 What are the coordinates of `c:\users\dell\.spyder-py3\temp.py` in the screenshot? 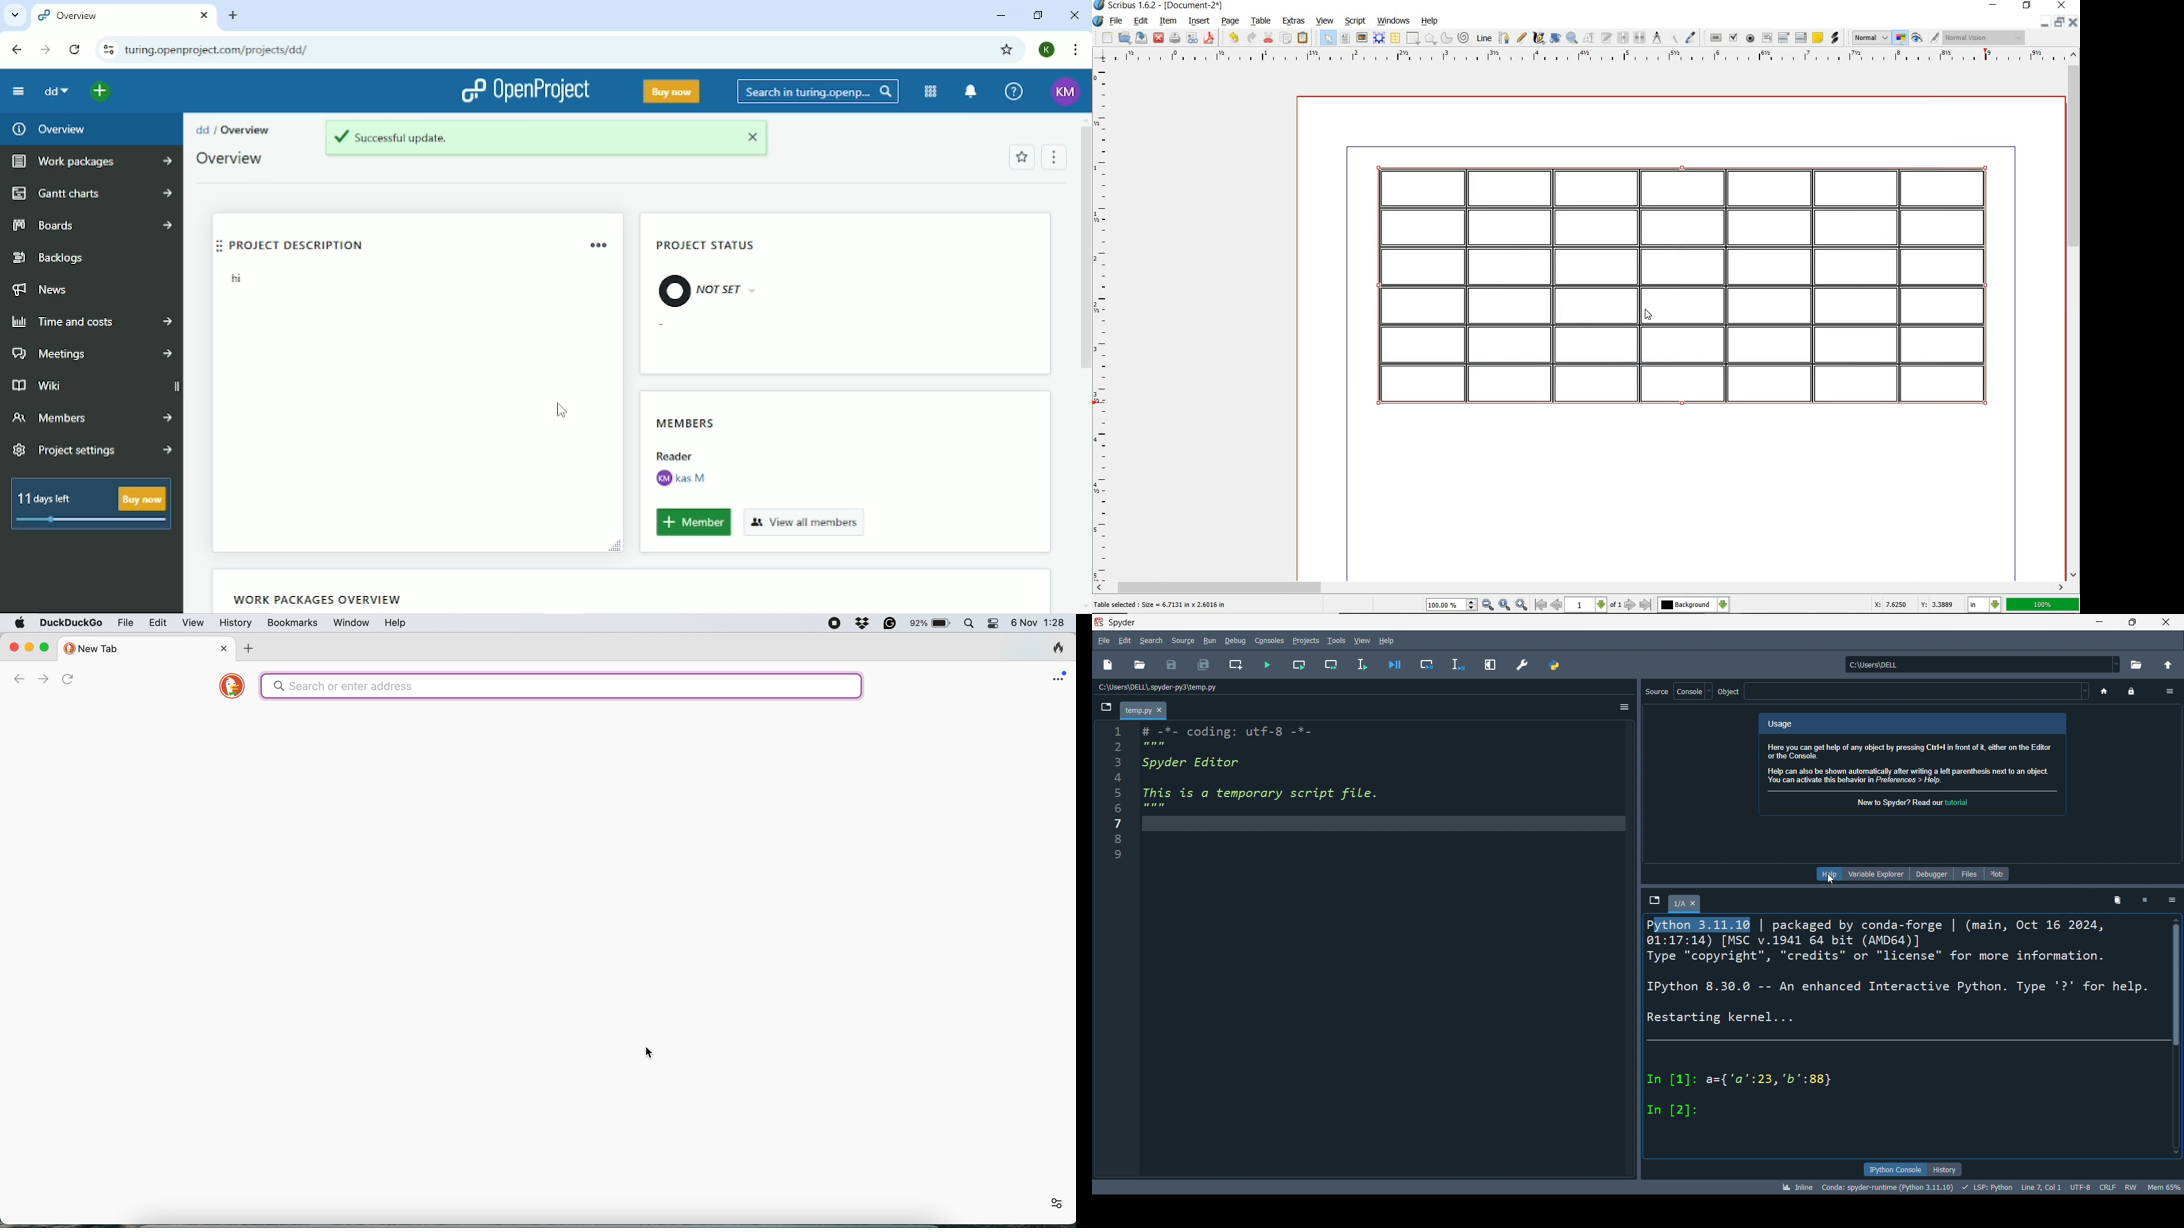 It's located at (1159, 688).